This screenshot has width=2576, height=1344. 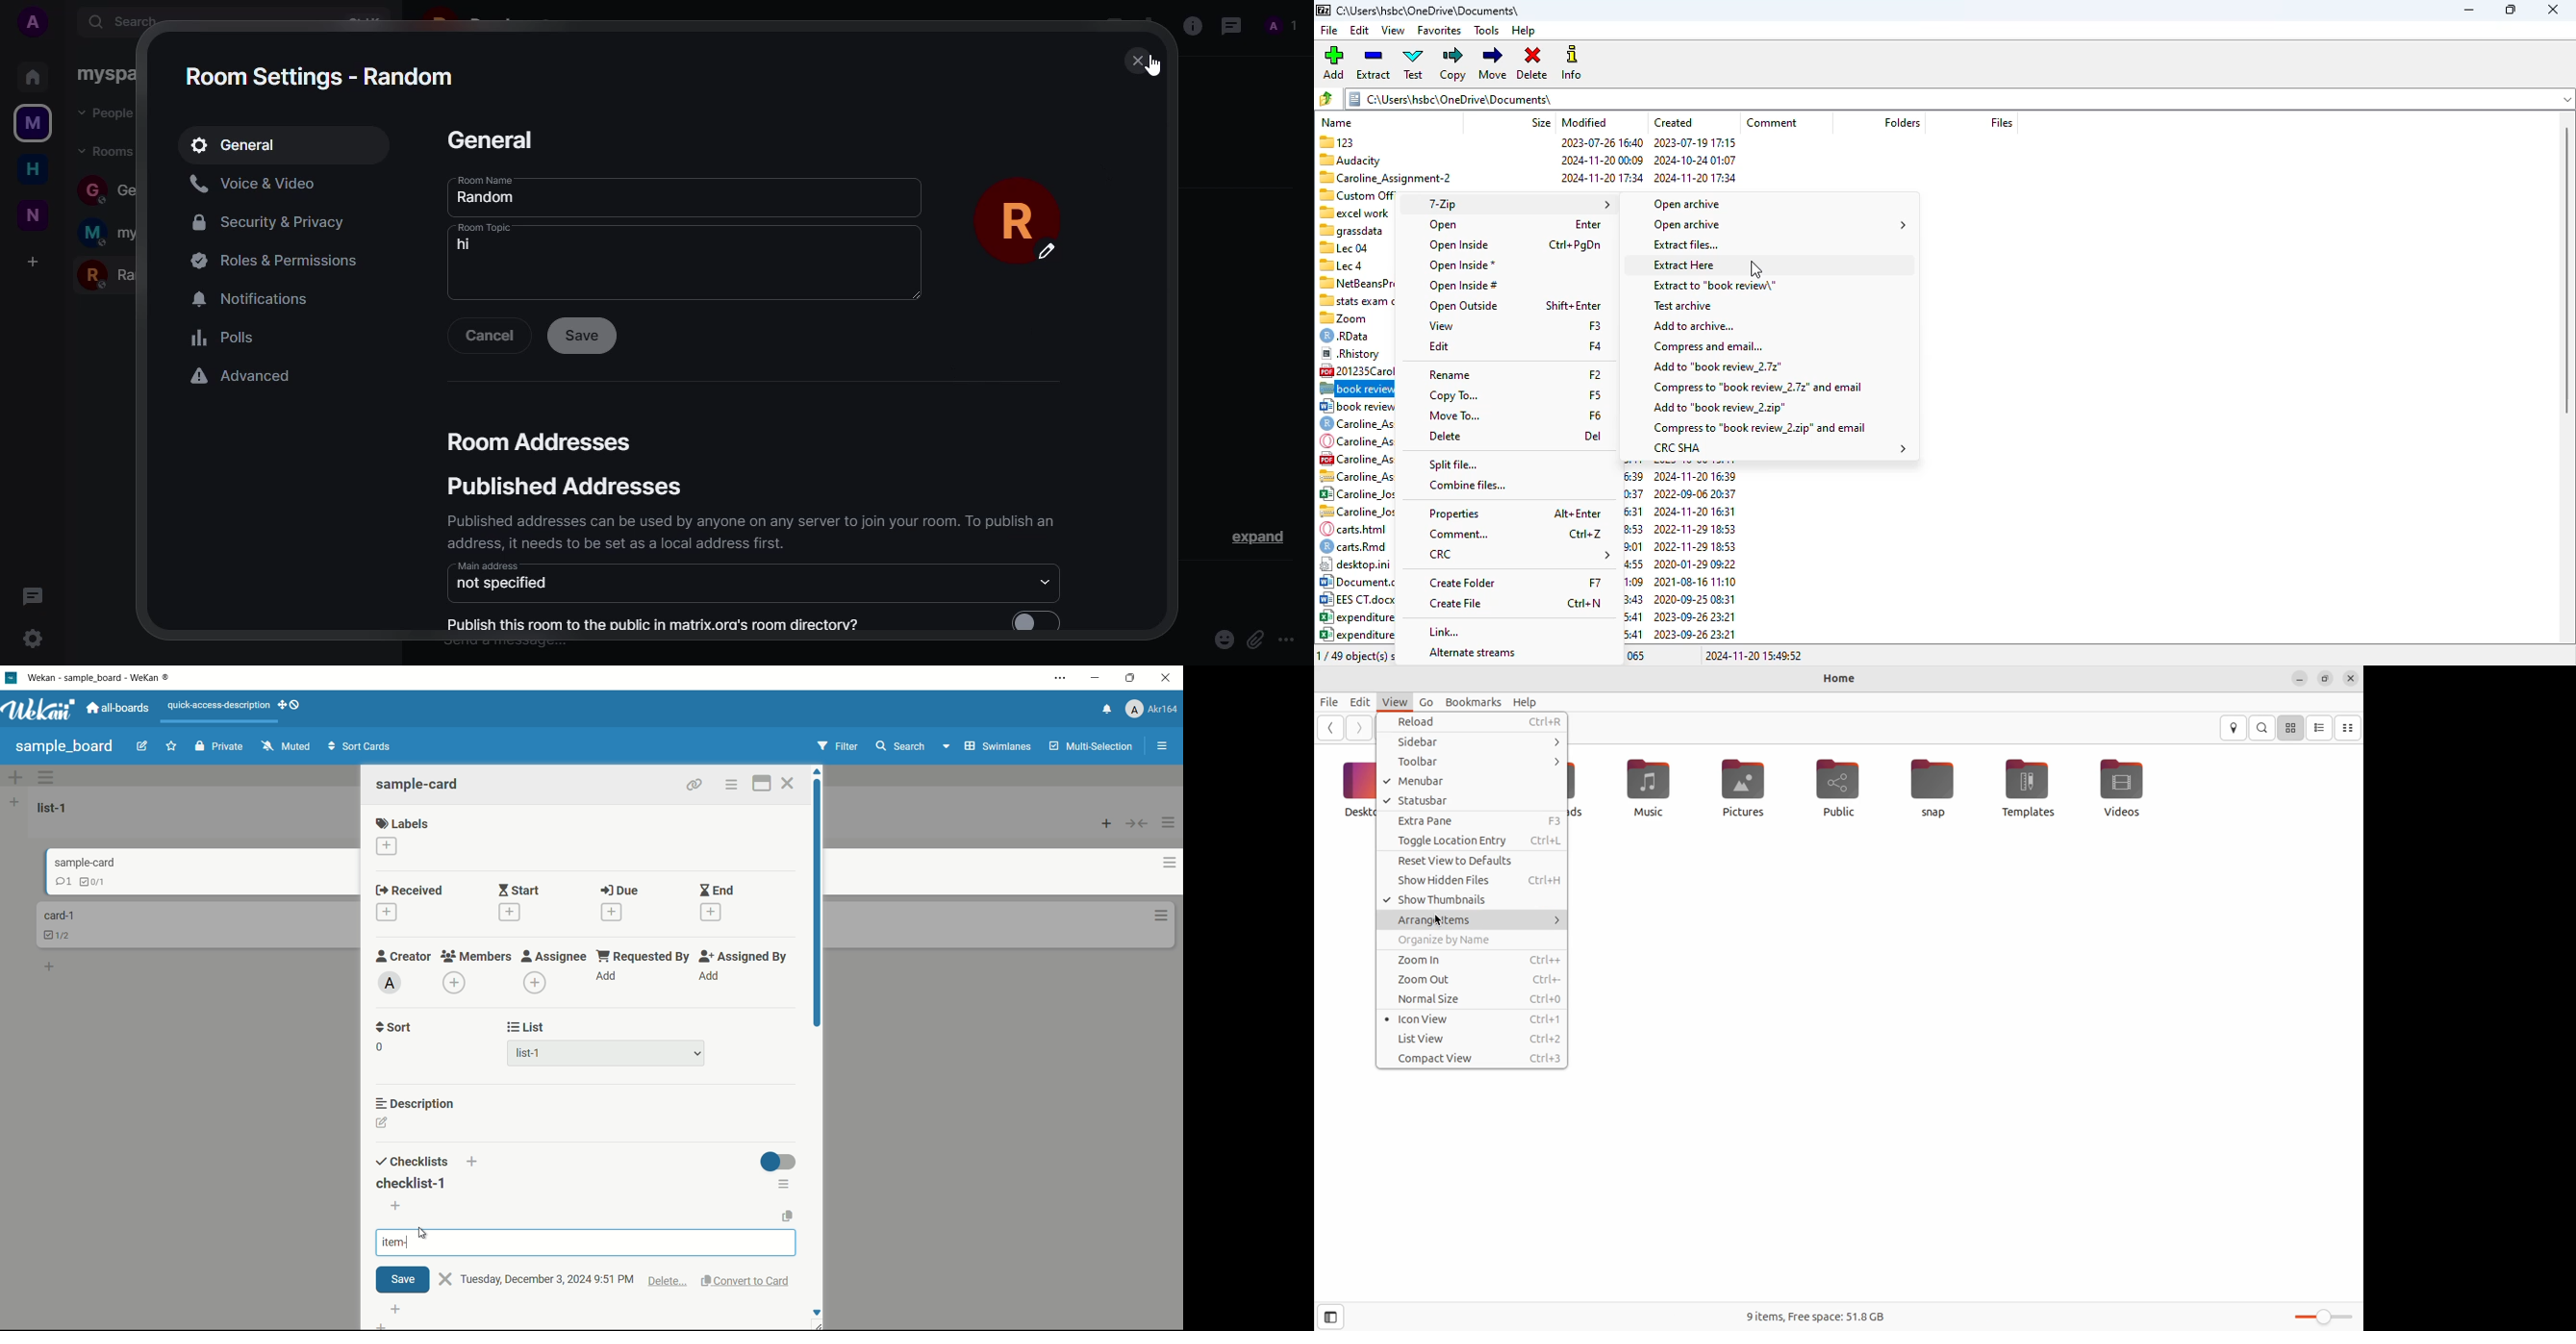 I want to click on home, so click(x=30, y=75).